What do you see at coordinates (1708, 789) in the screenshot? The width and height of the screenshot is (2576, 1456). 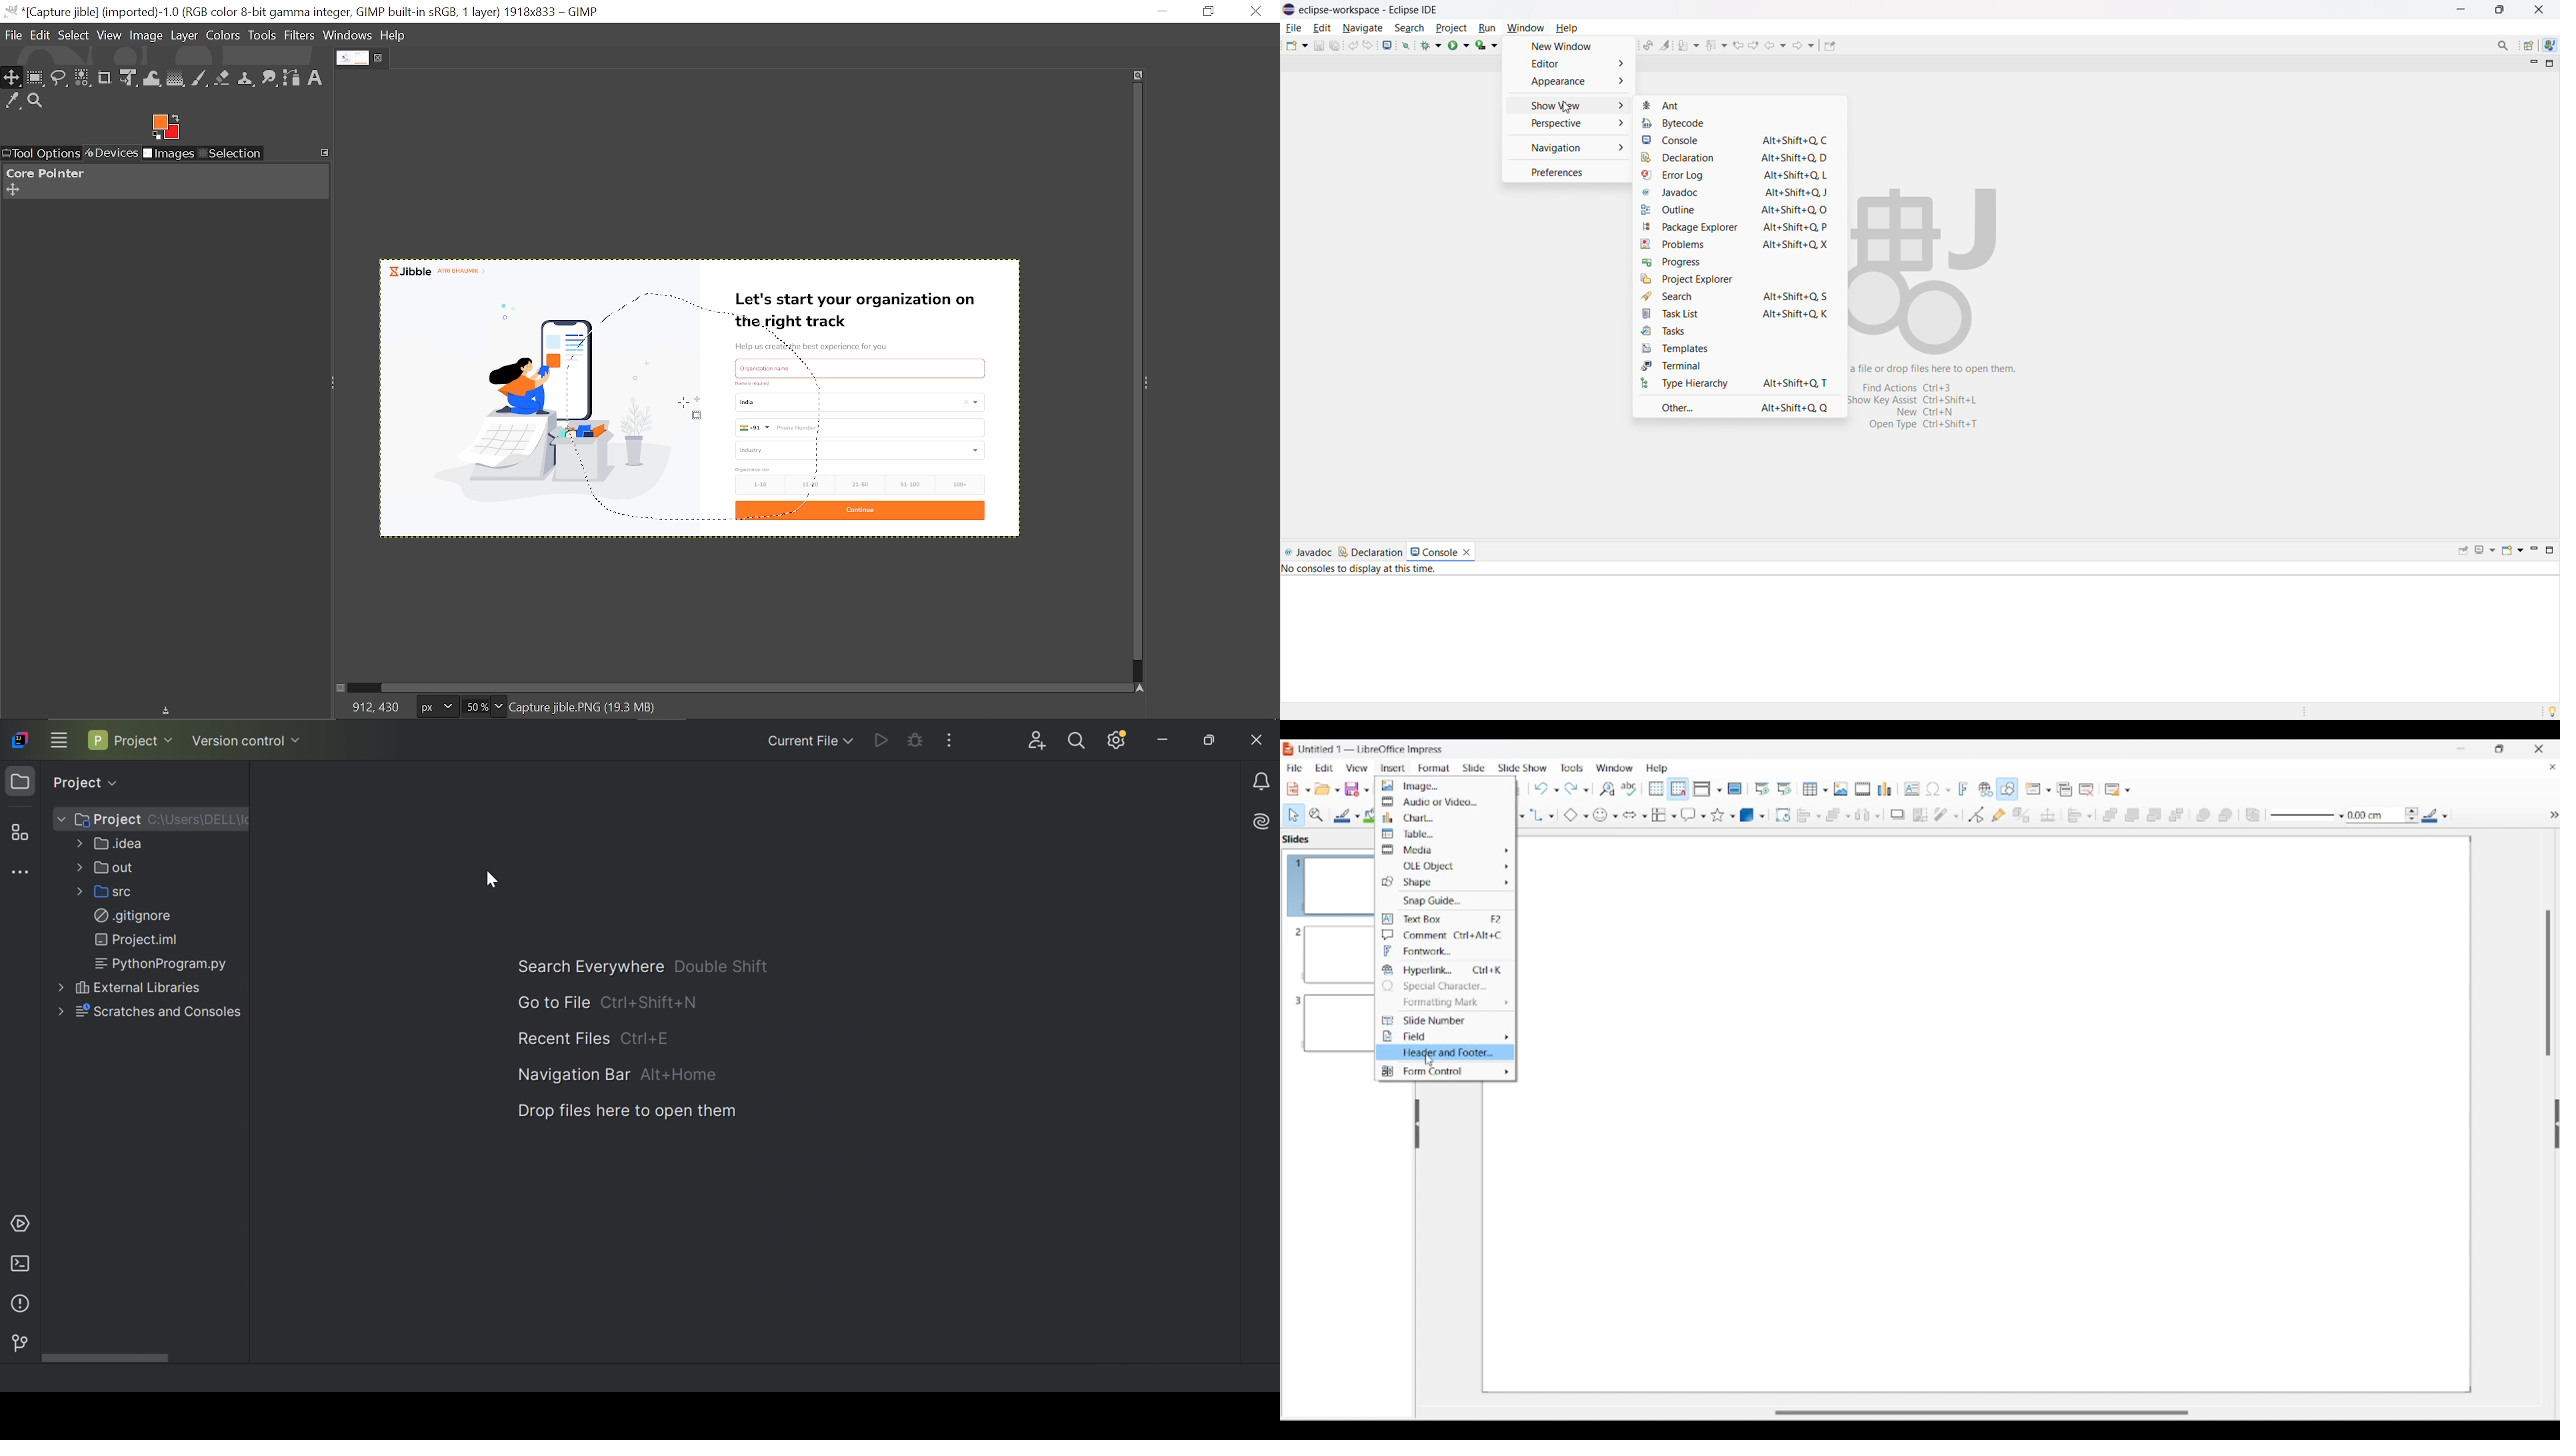 I see `Display view options` at bounding box center [1708, 789].